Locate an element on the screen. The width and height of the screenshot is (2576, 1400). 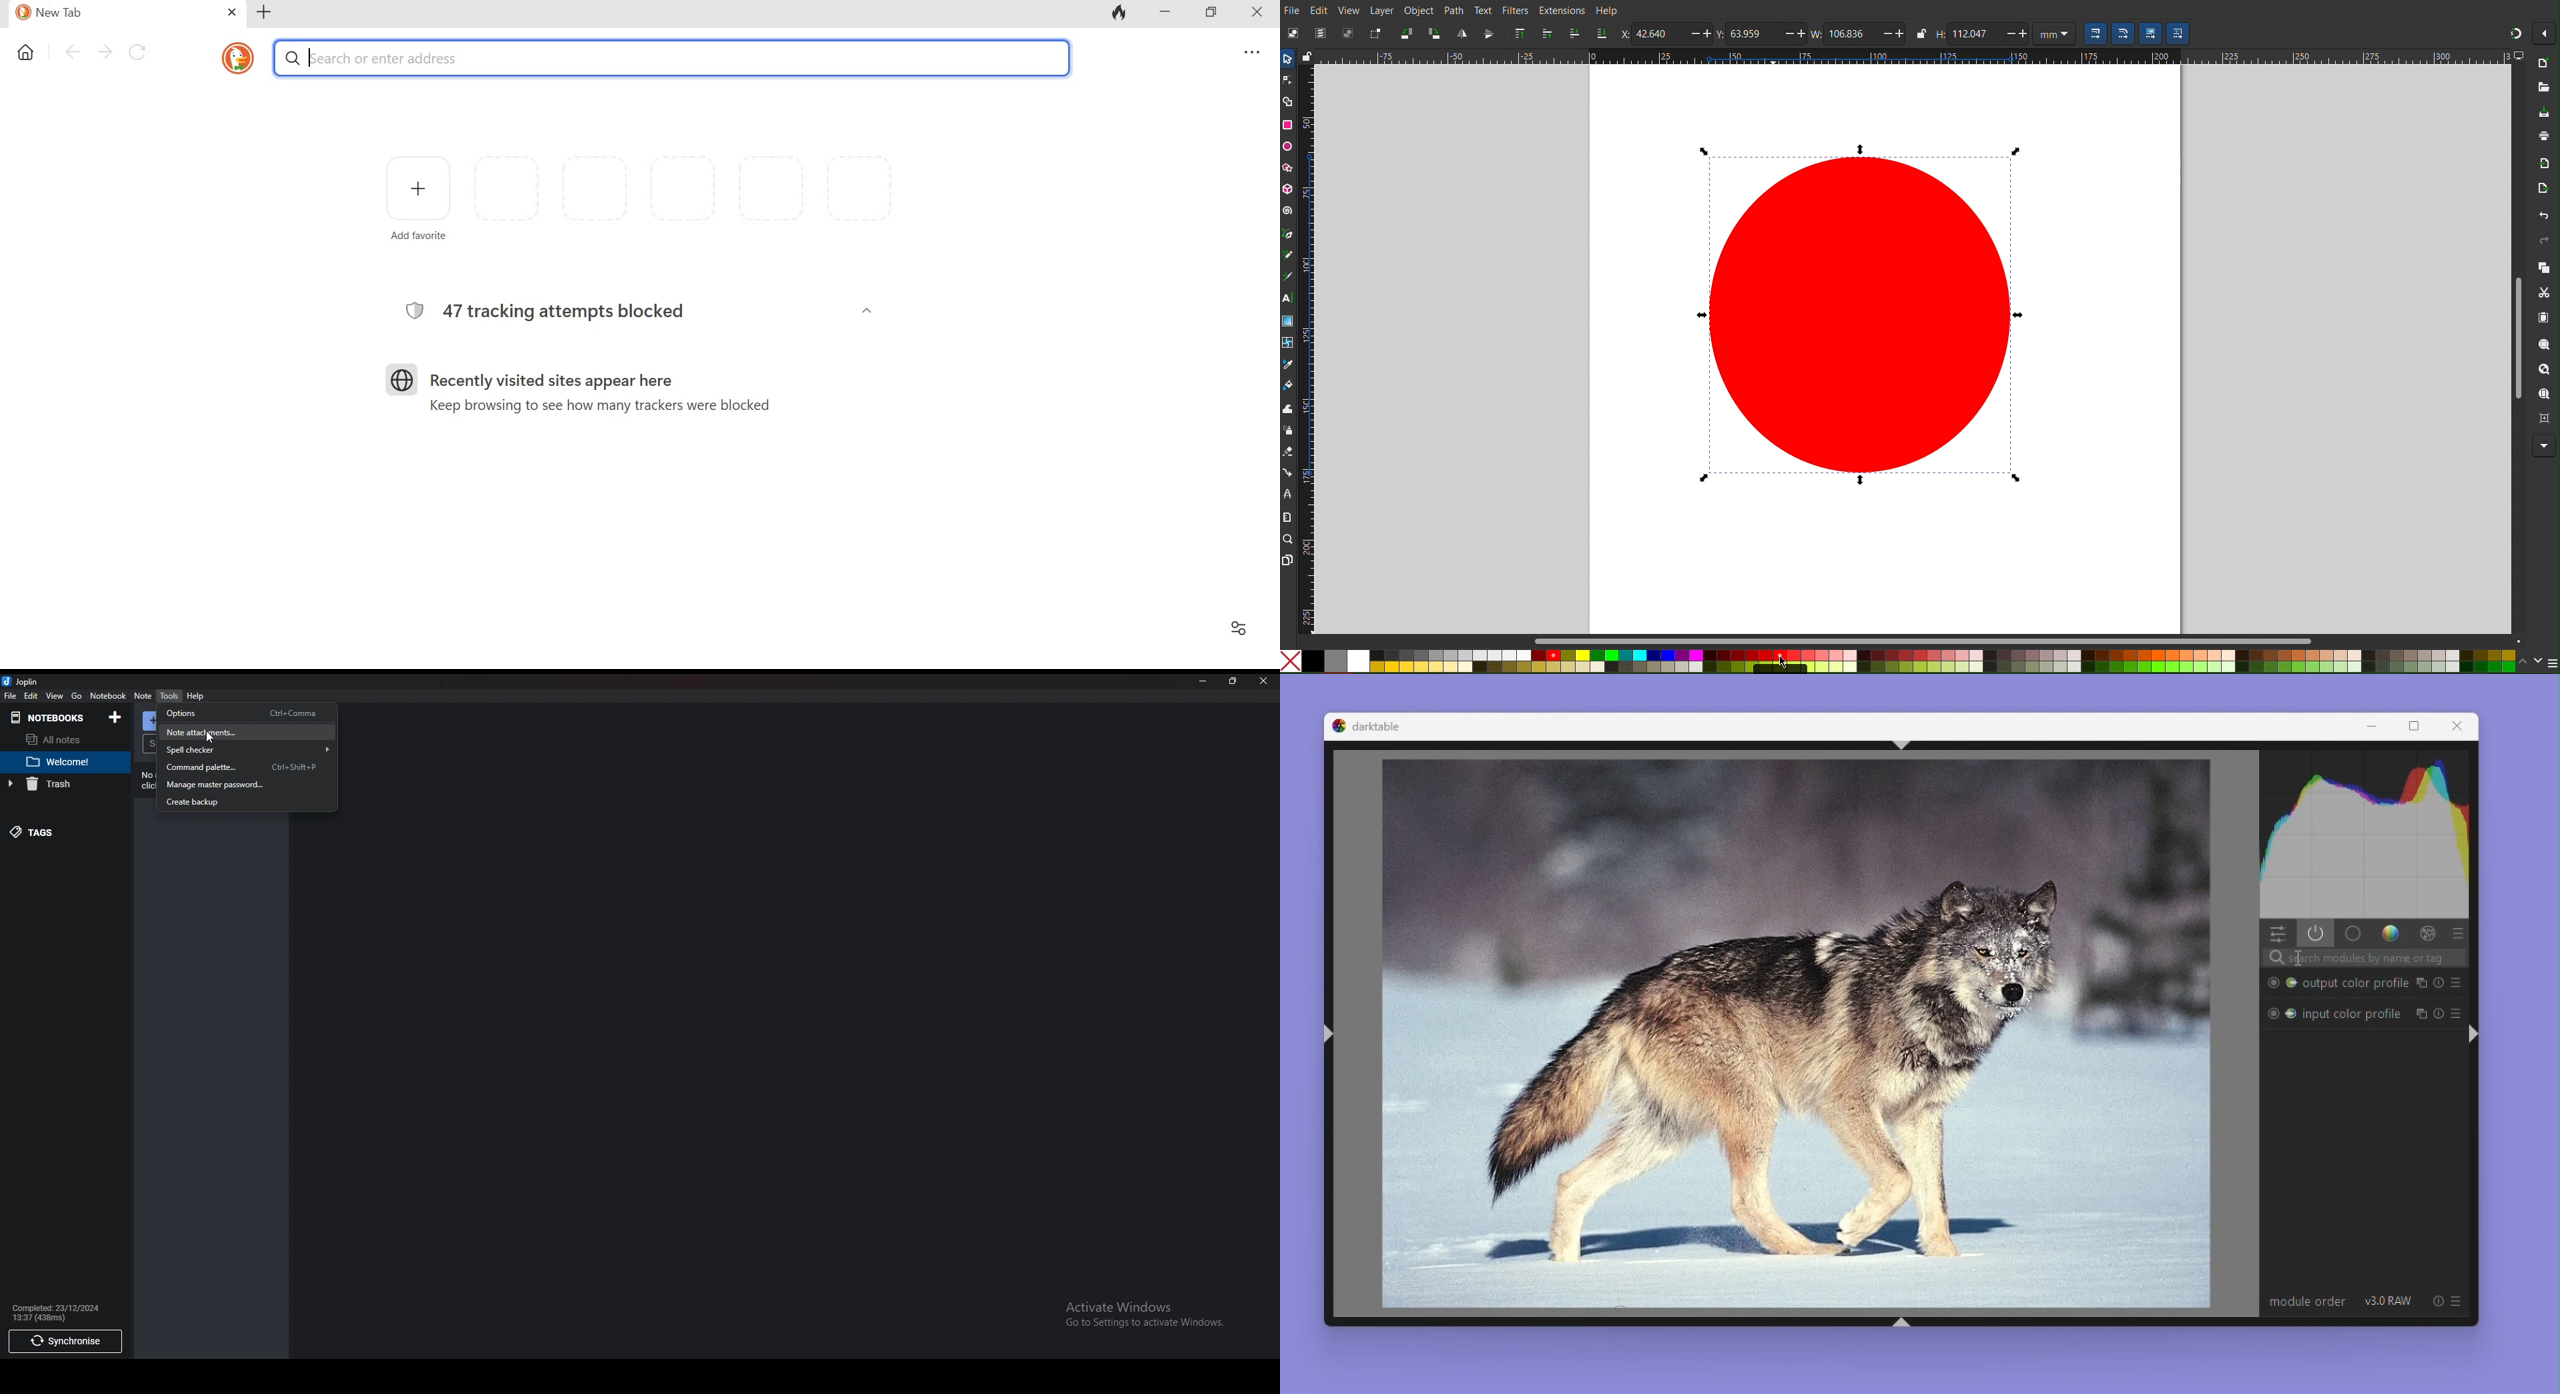
Search is located at coordinates (2271, 958).